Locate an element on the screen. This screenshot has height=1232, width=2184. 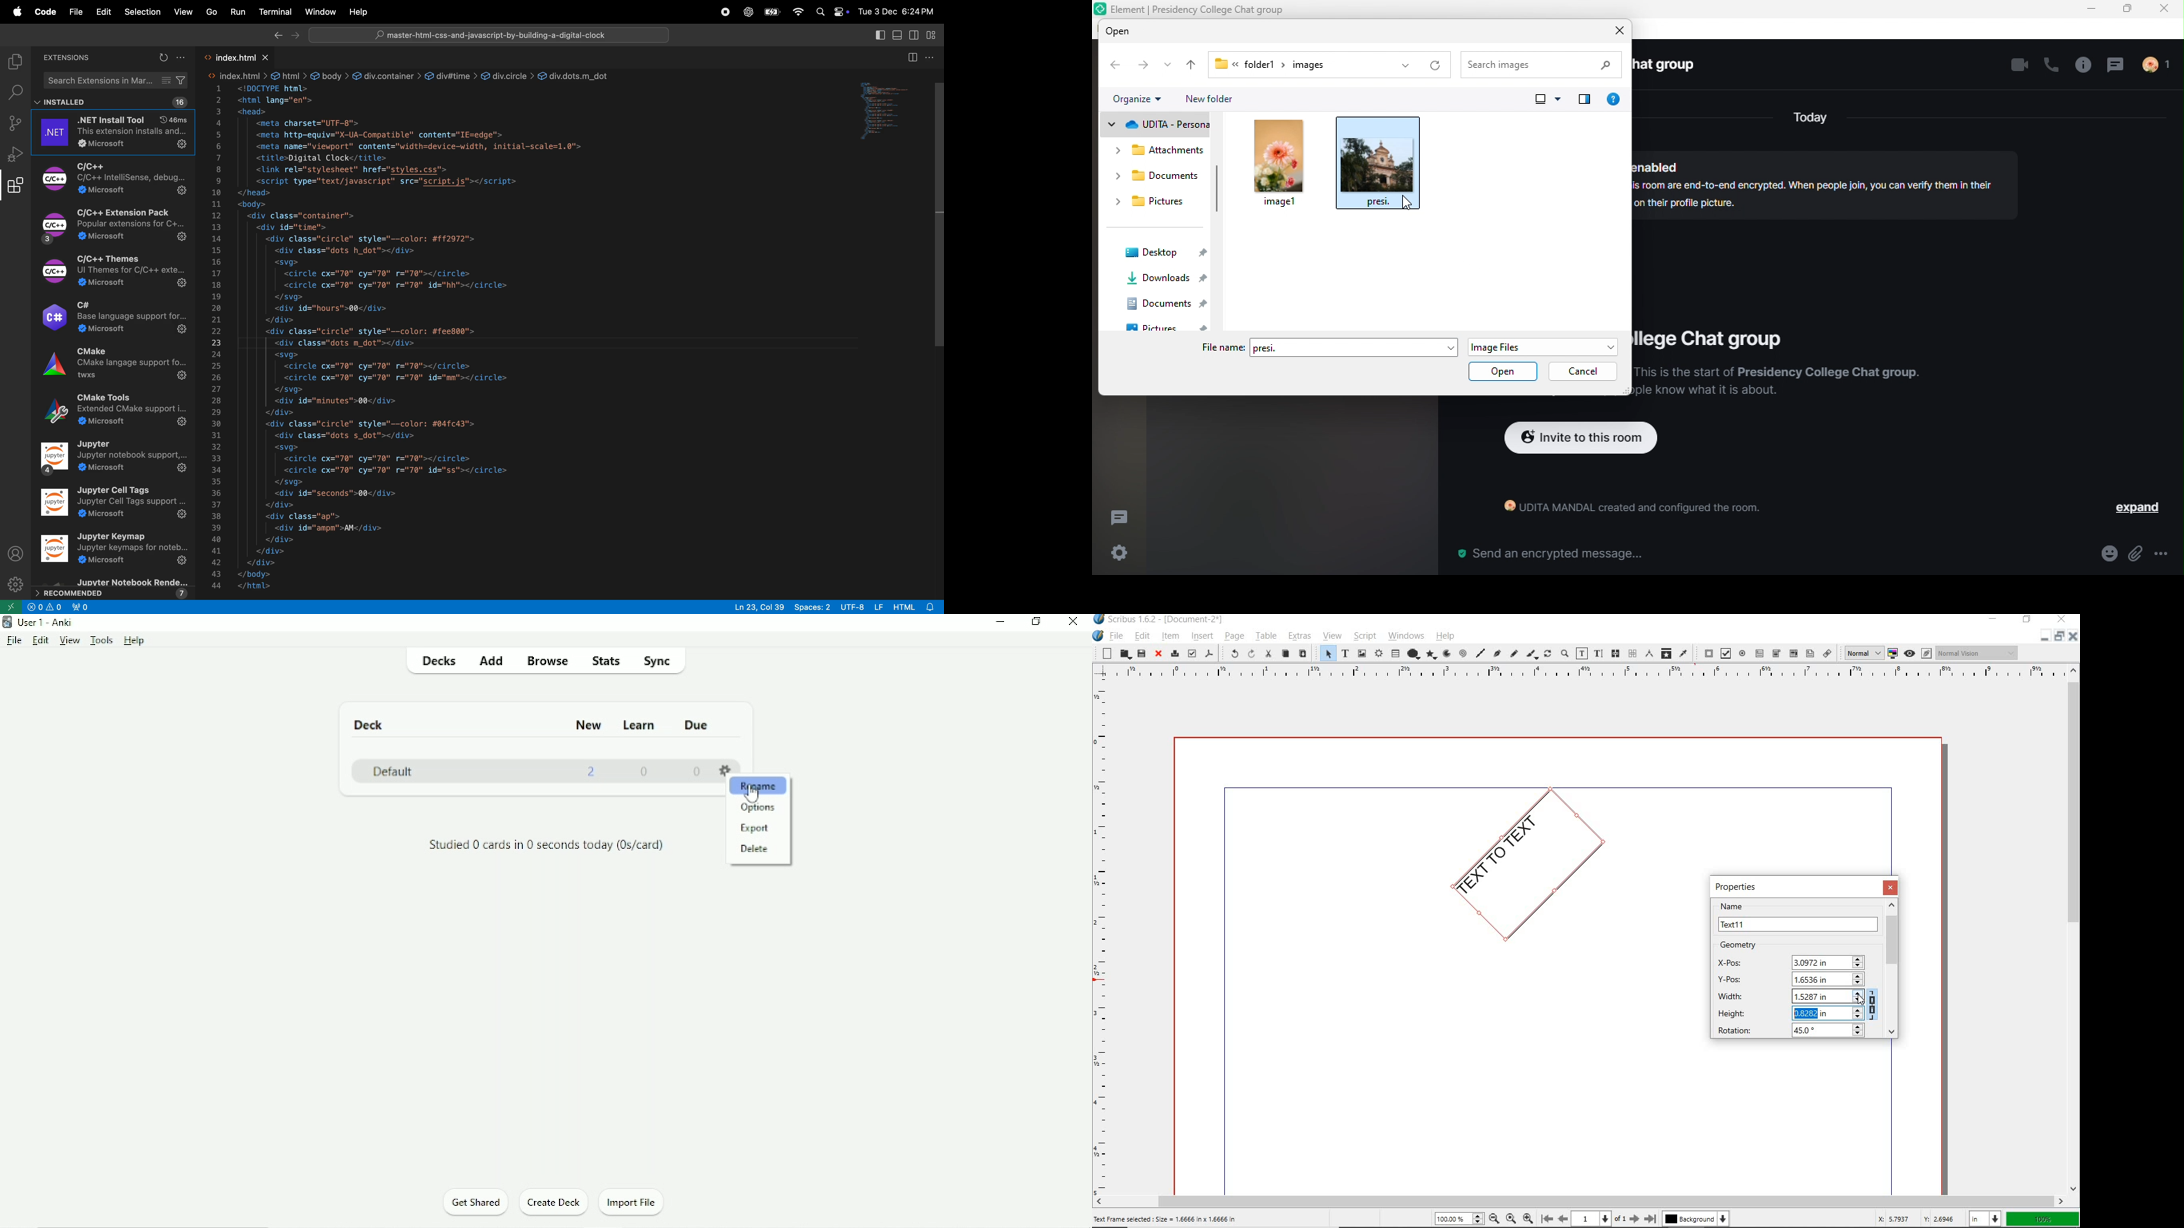
Rename is located at coordinates (762, 787).